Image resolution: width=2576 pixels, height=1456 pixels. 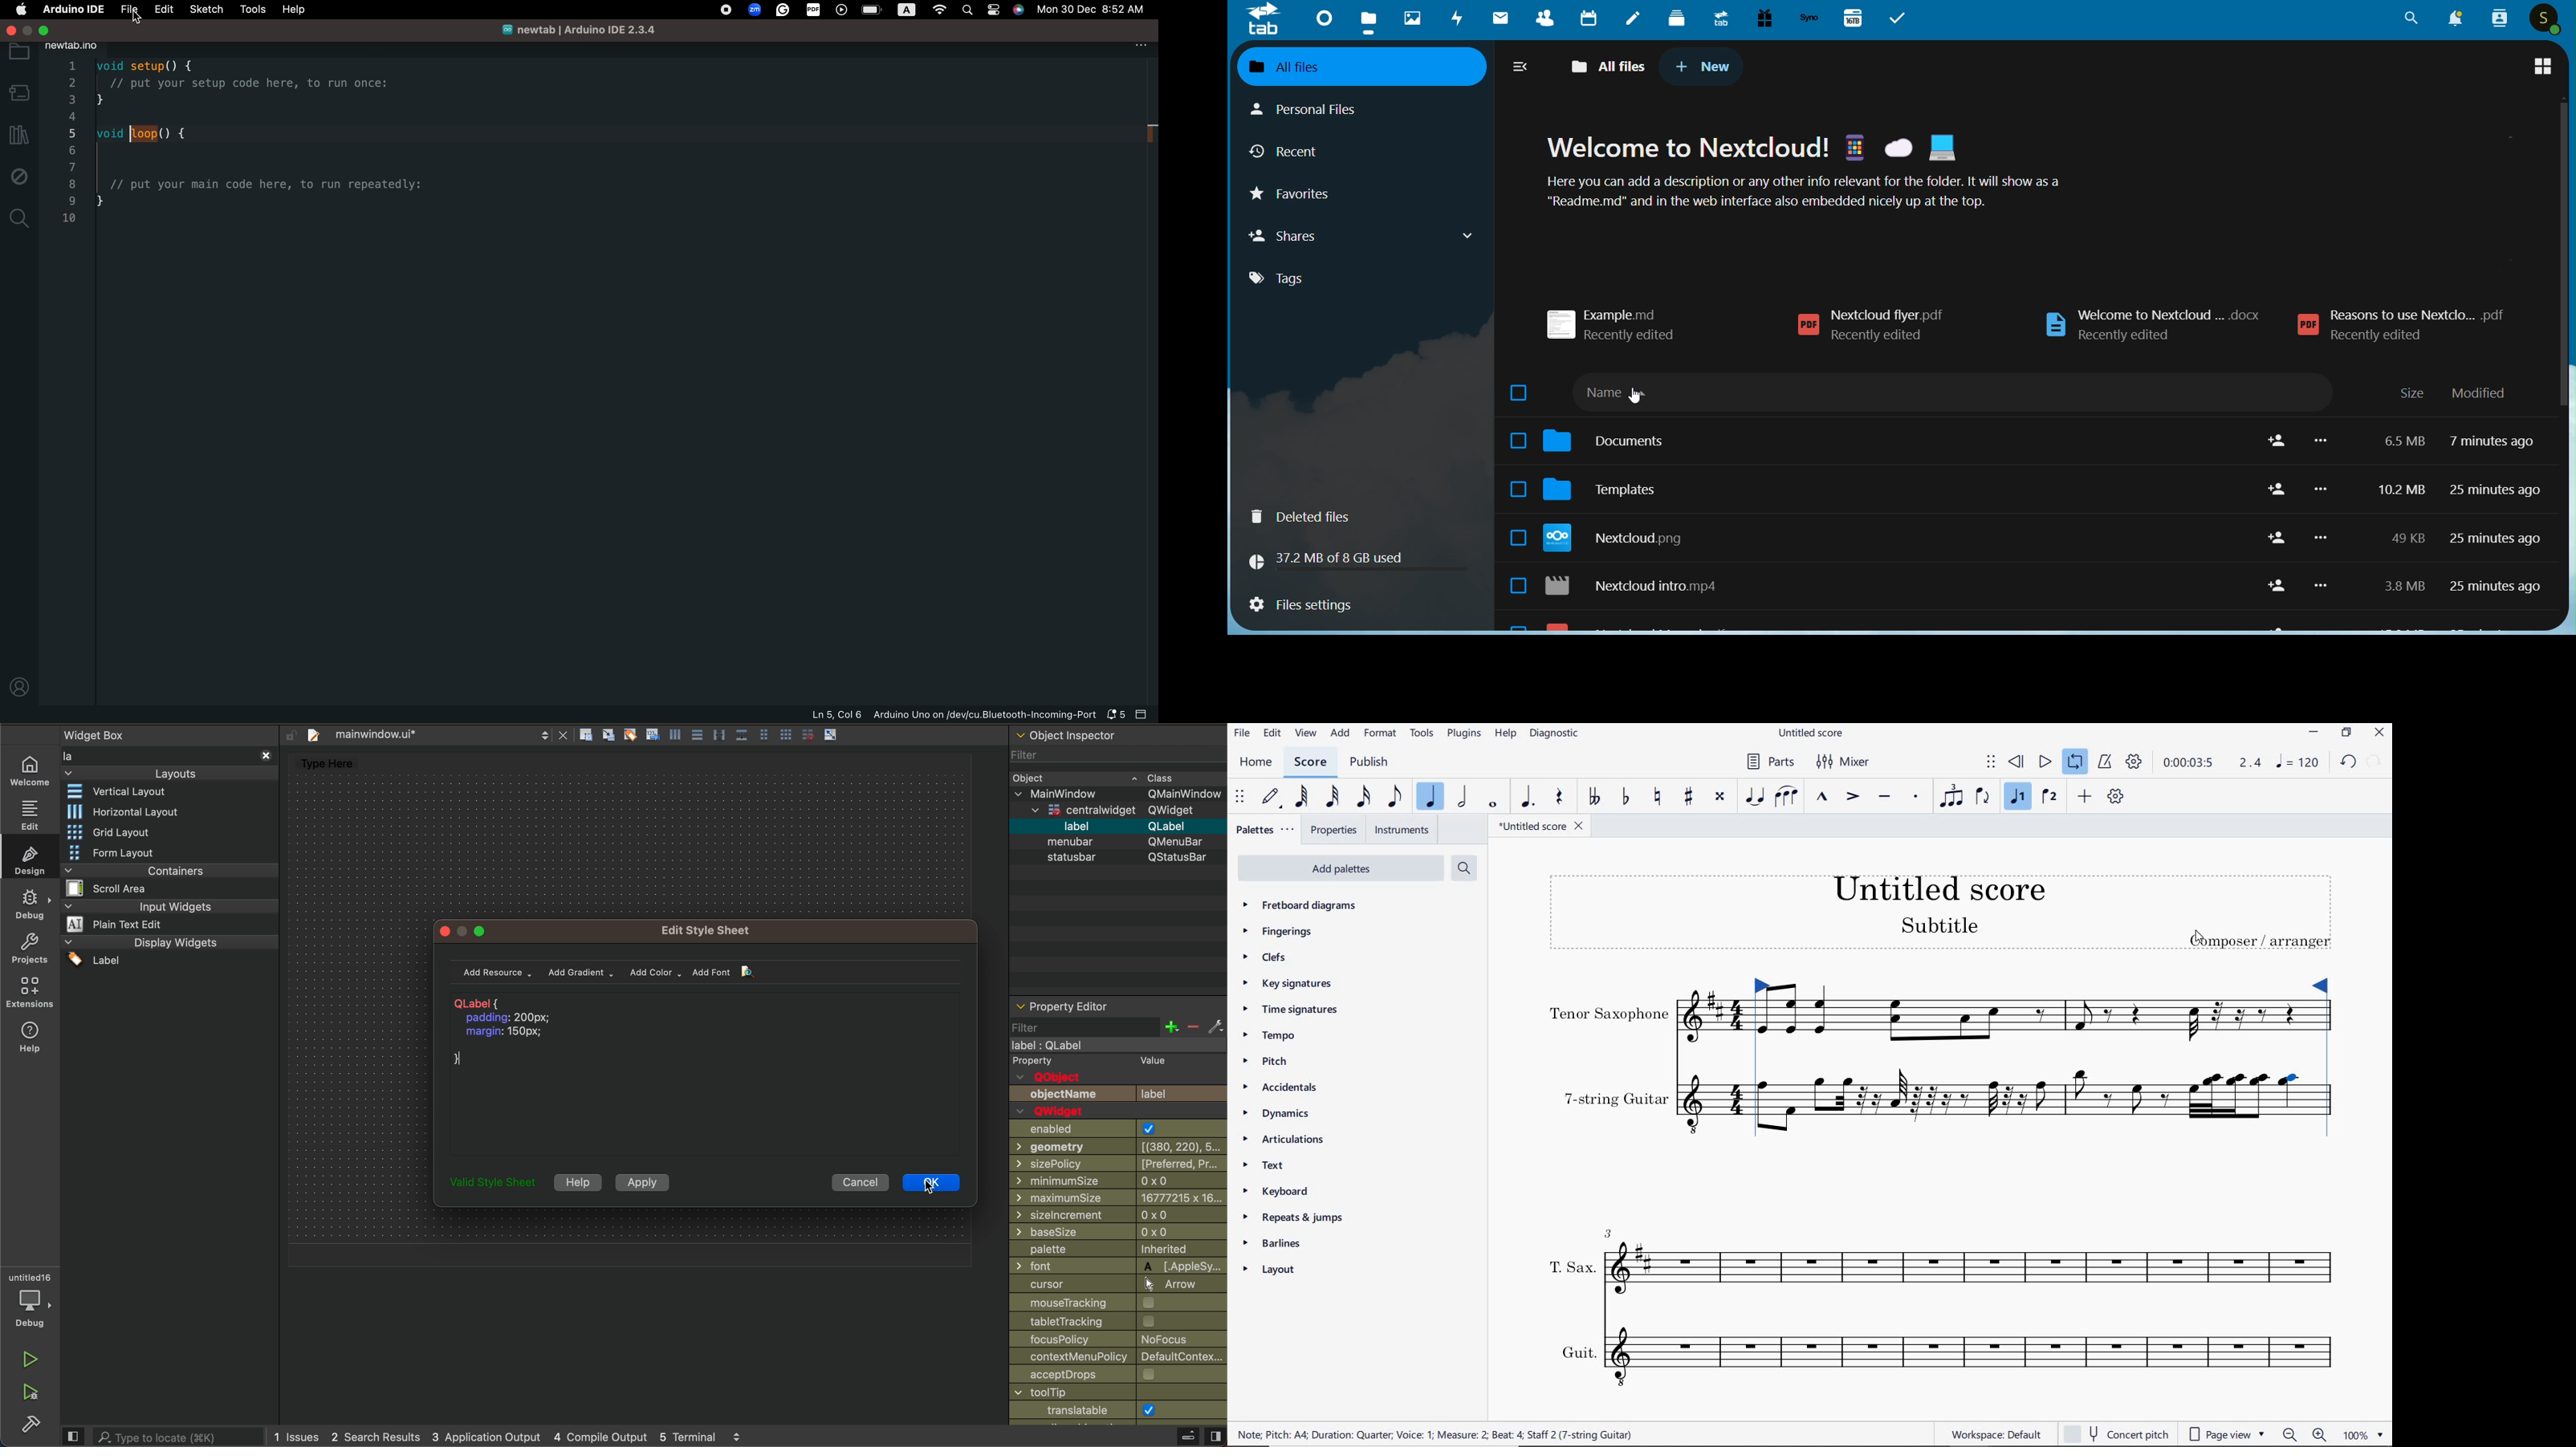 I want to click on min size, so click(x=1120, y=1180).